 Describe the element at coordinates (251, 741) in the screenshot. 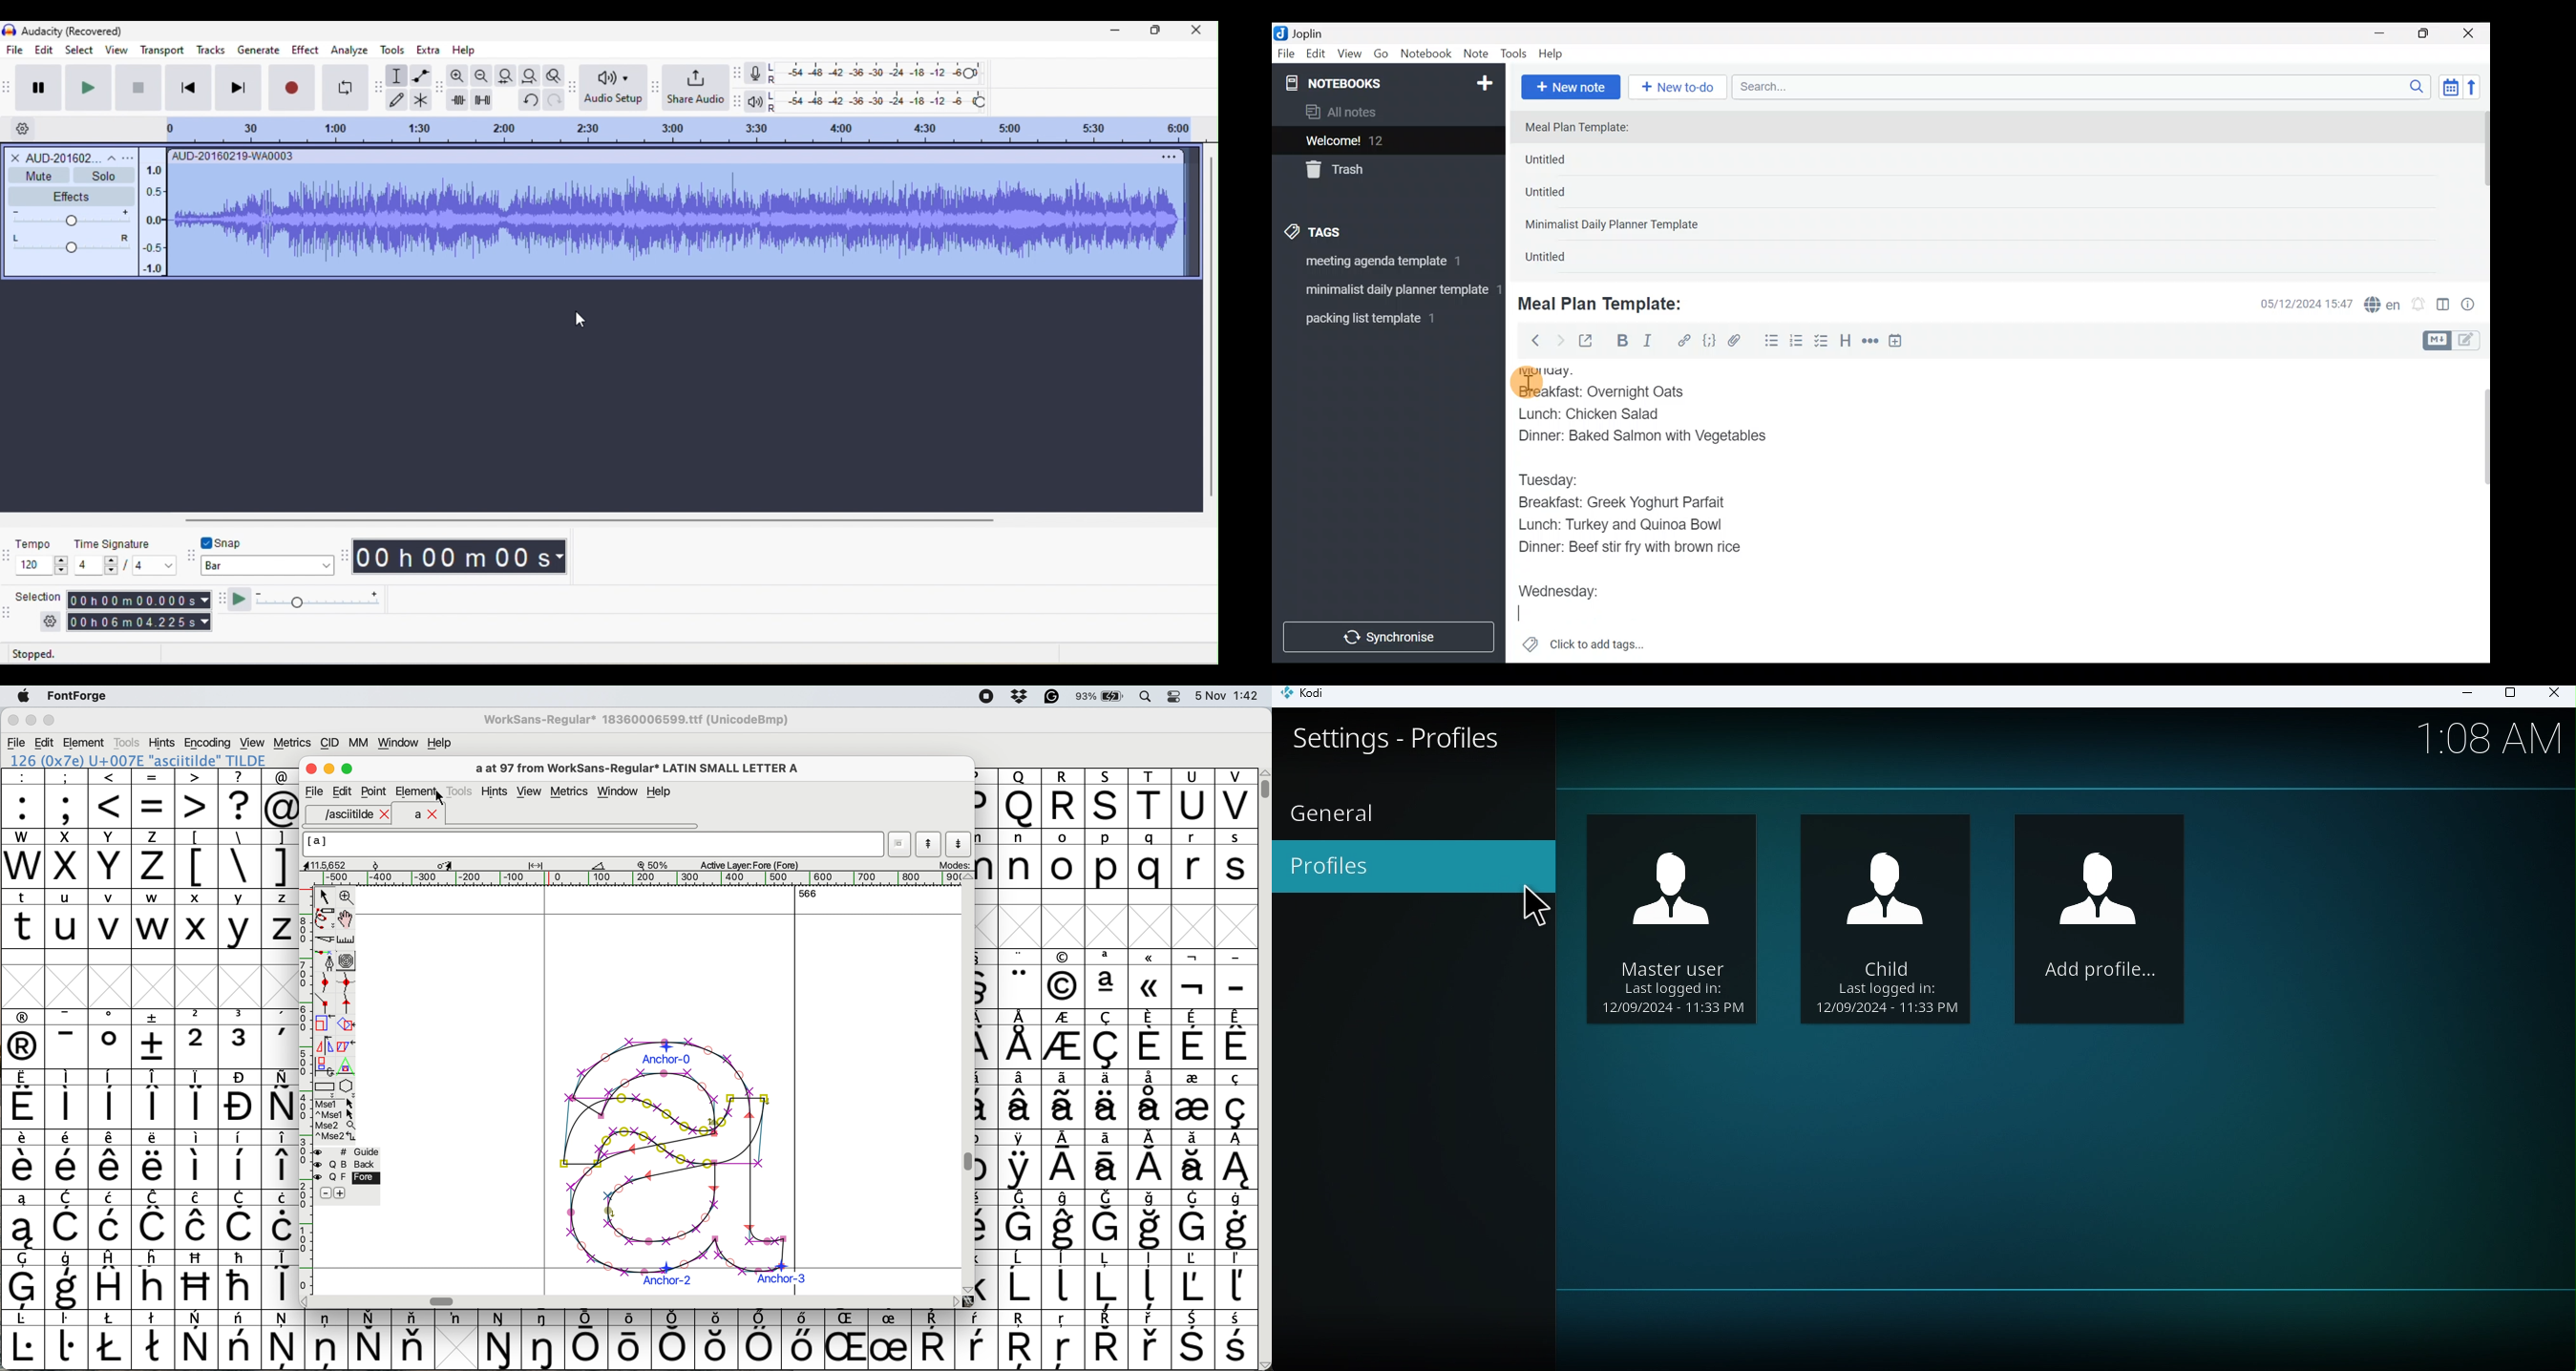

I see `view` at that location.